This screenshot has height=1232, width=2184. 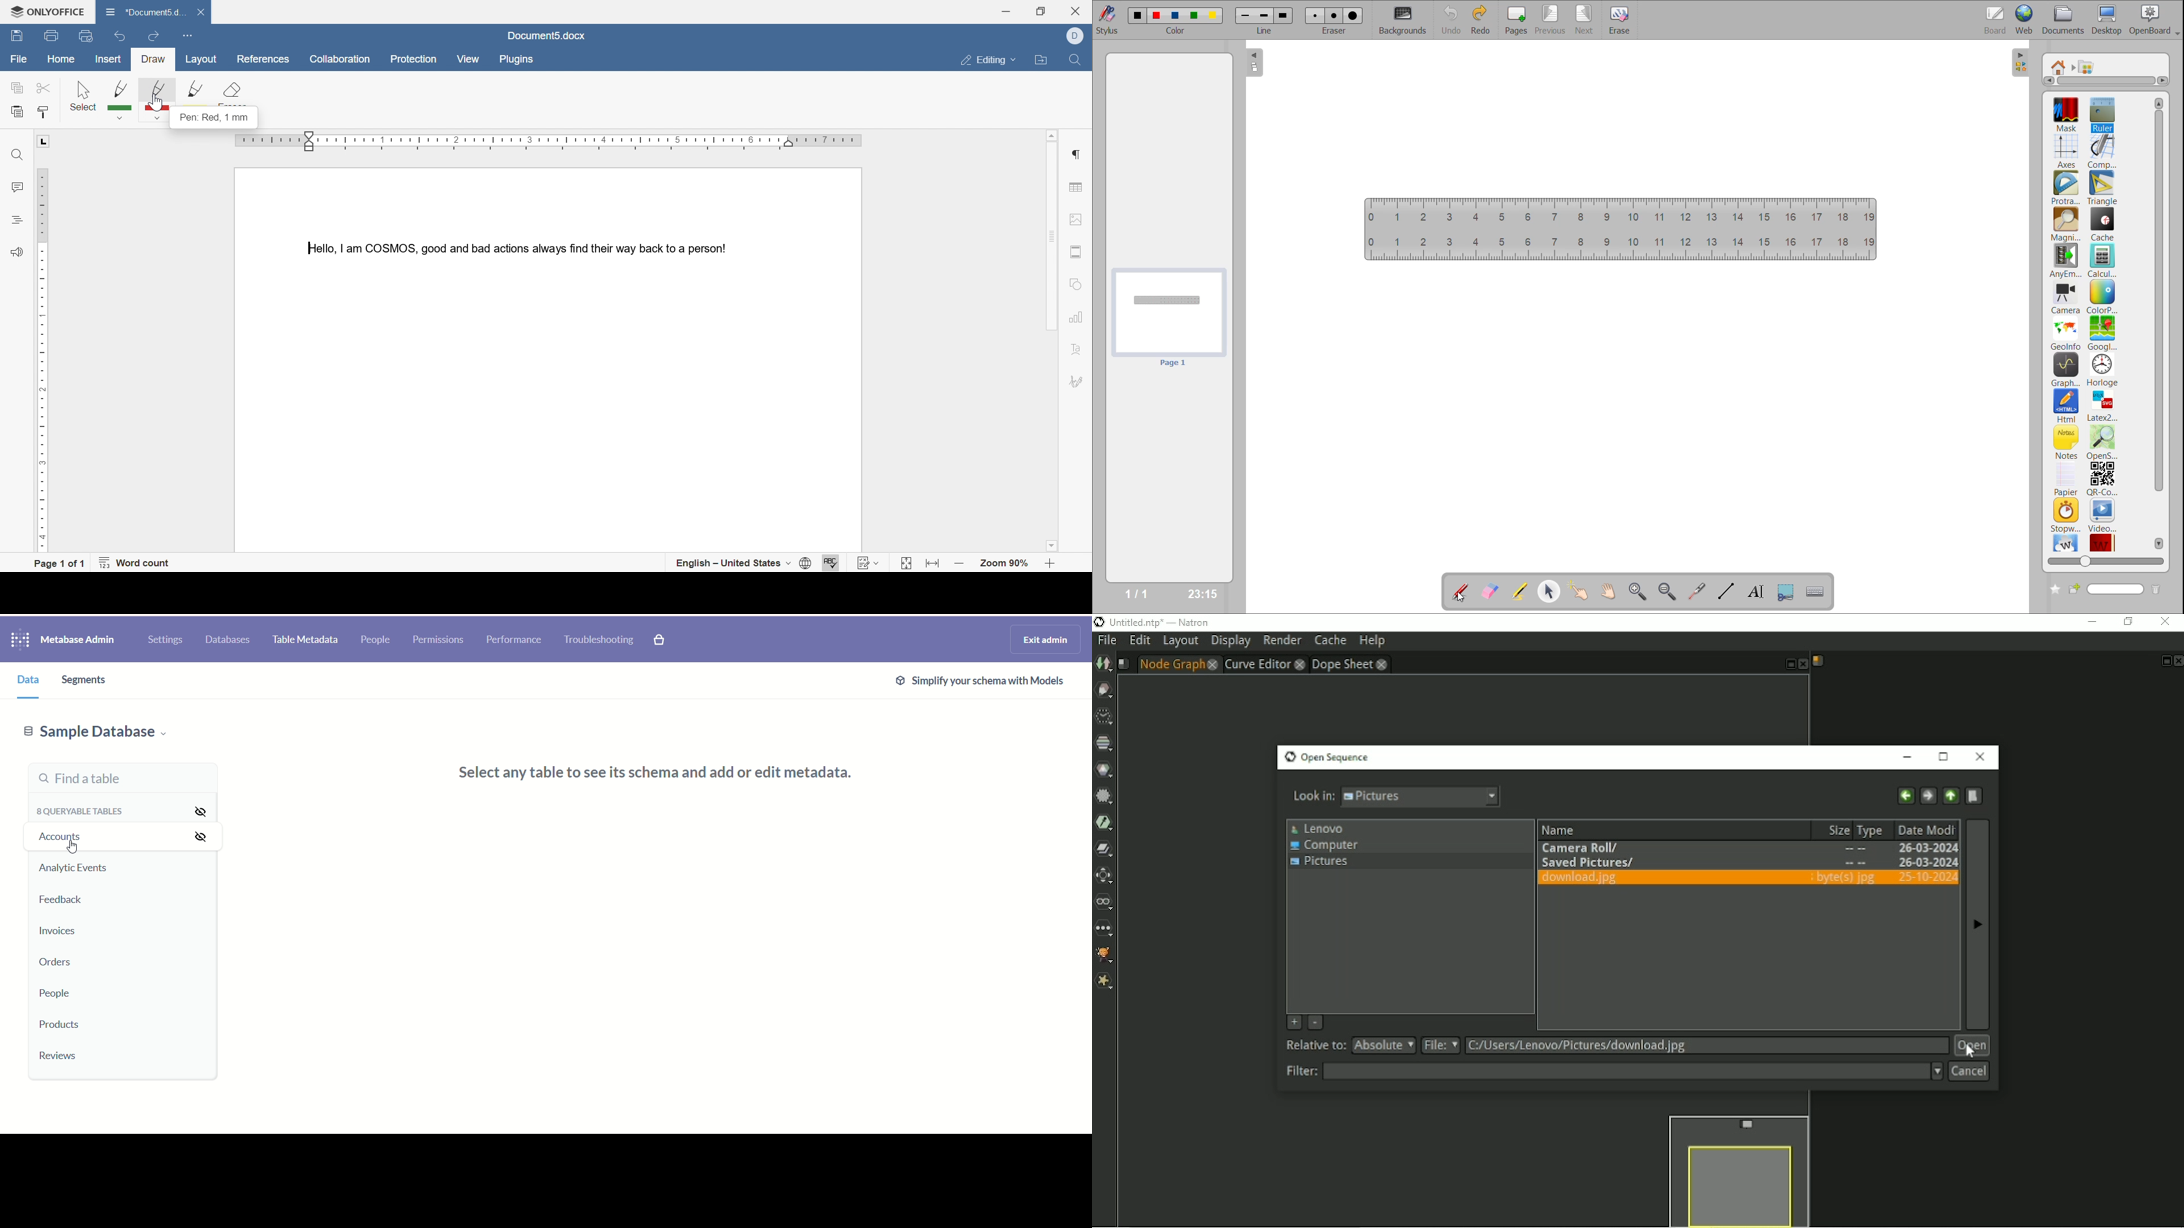 I want to click on previous, so click(x=1551, y=19).